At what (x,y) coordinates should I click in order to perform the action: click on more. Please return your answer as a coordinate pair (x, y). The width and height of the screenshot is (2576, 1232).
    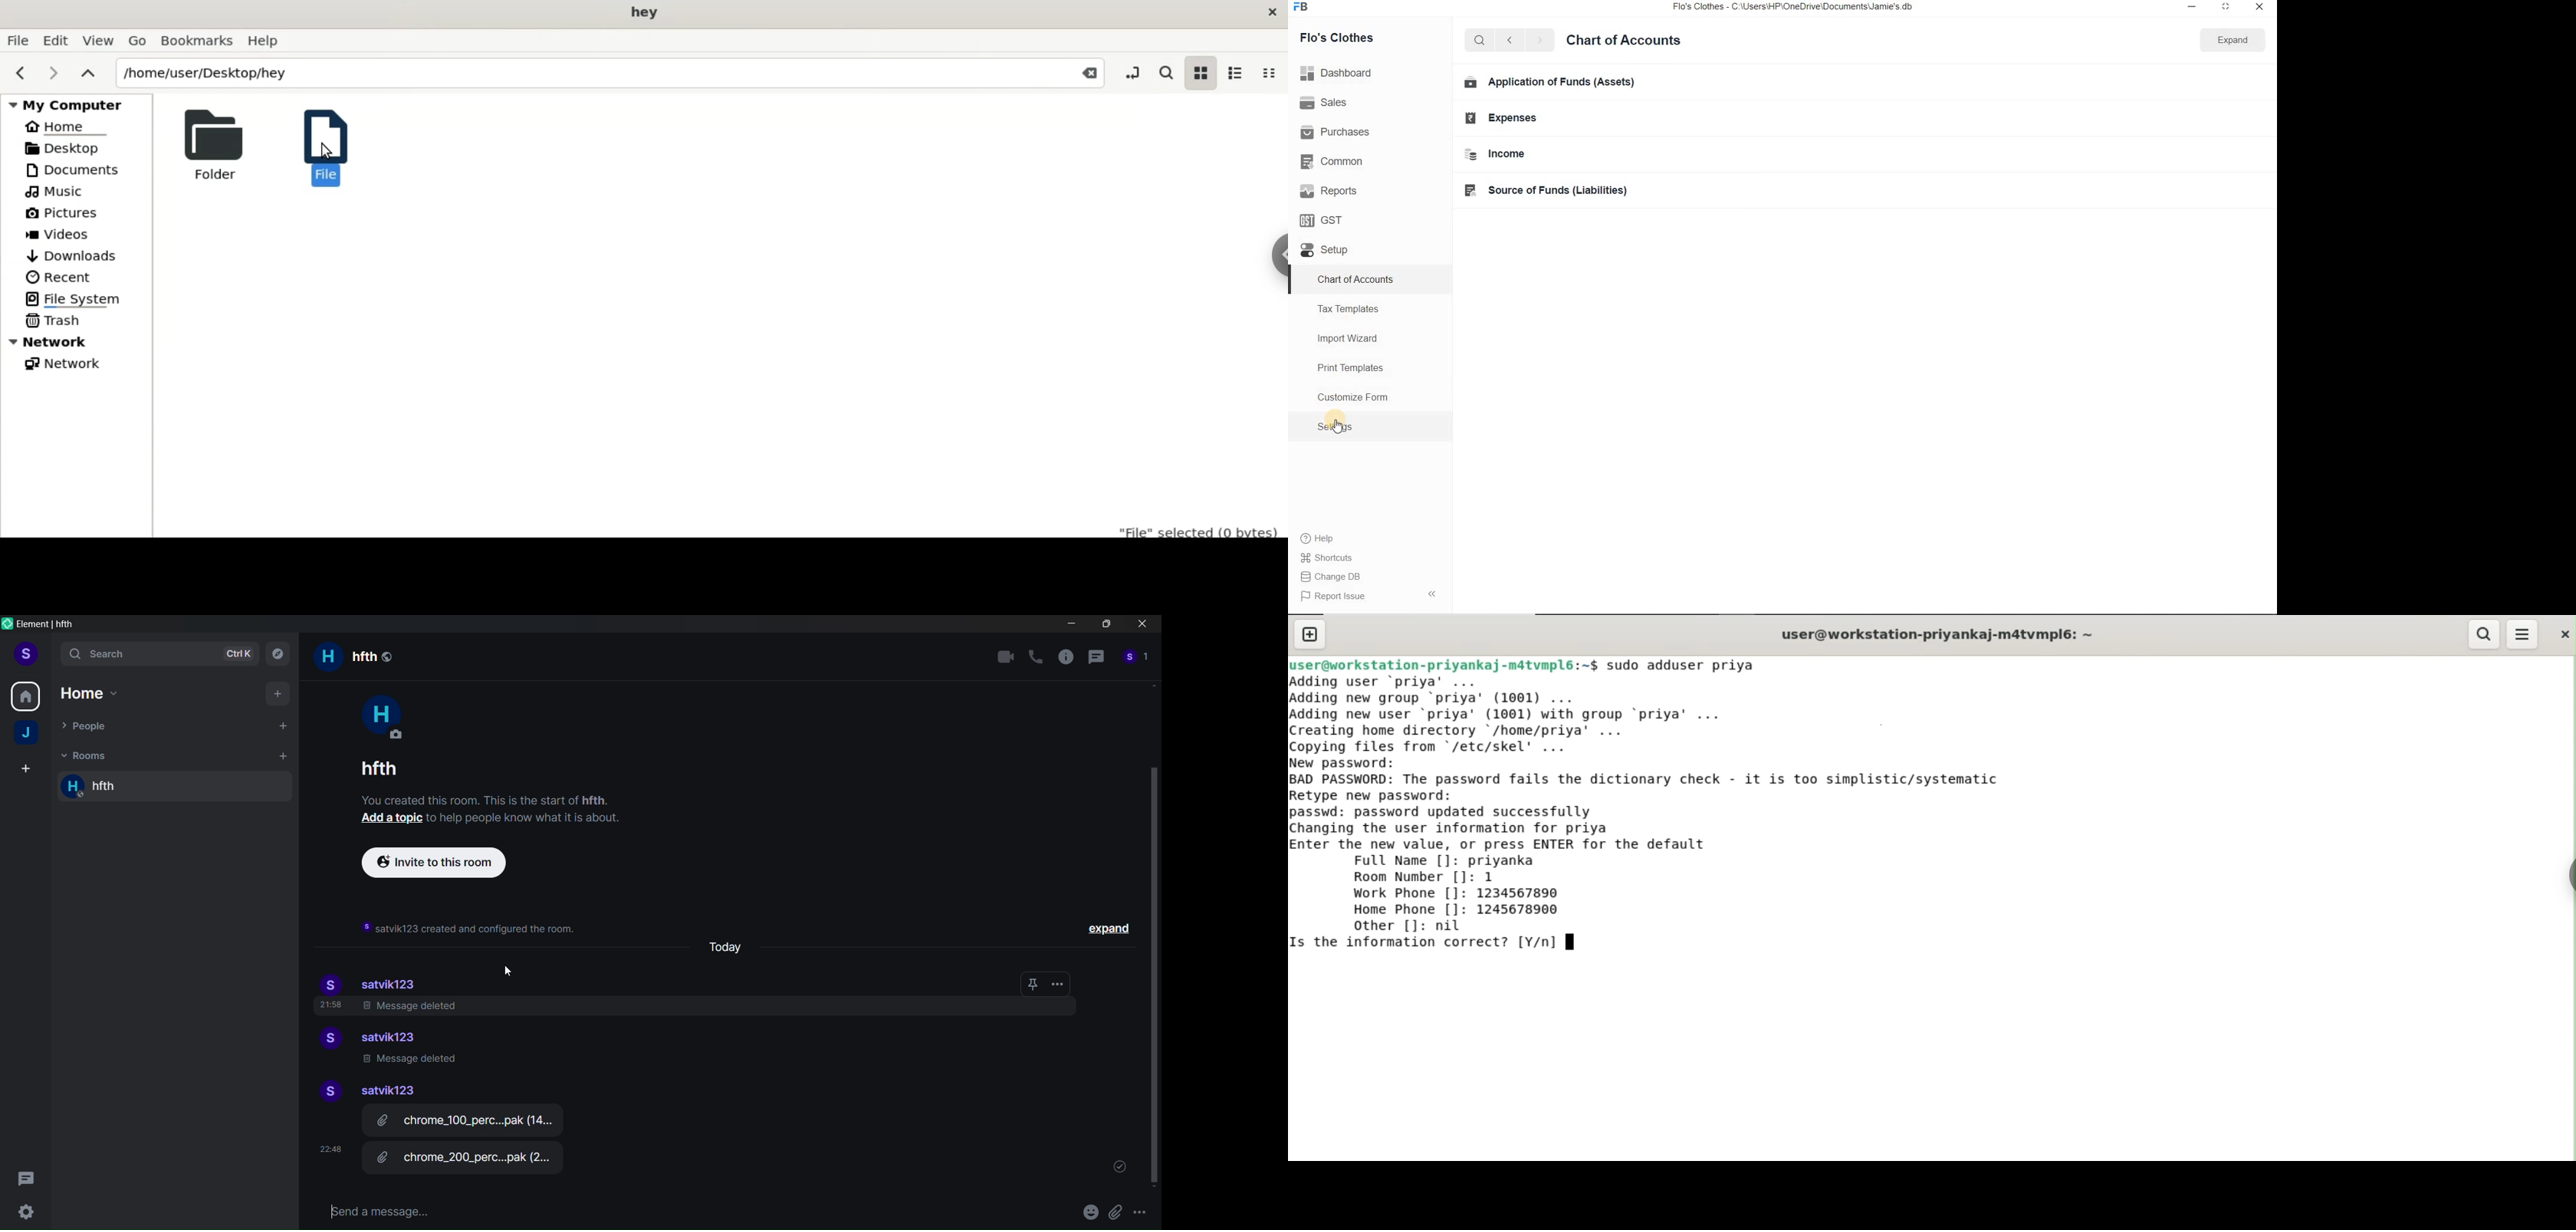
    Looking at the image, I should click on (1063, 984).